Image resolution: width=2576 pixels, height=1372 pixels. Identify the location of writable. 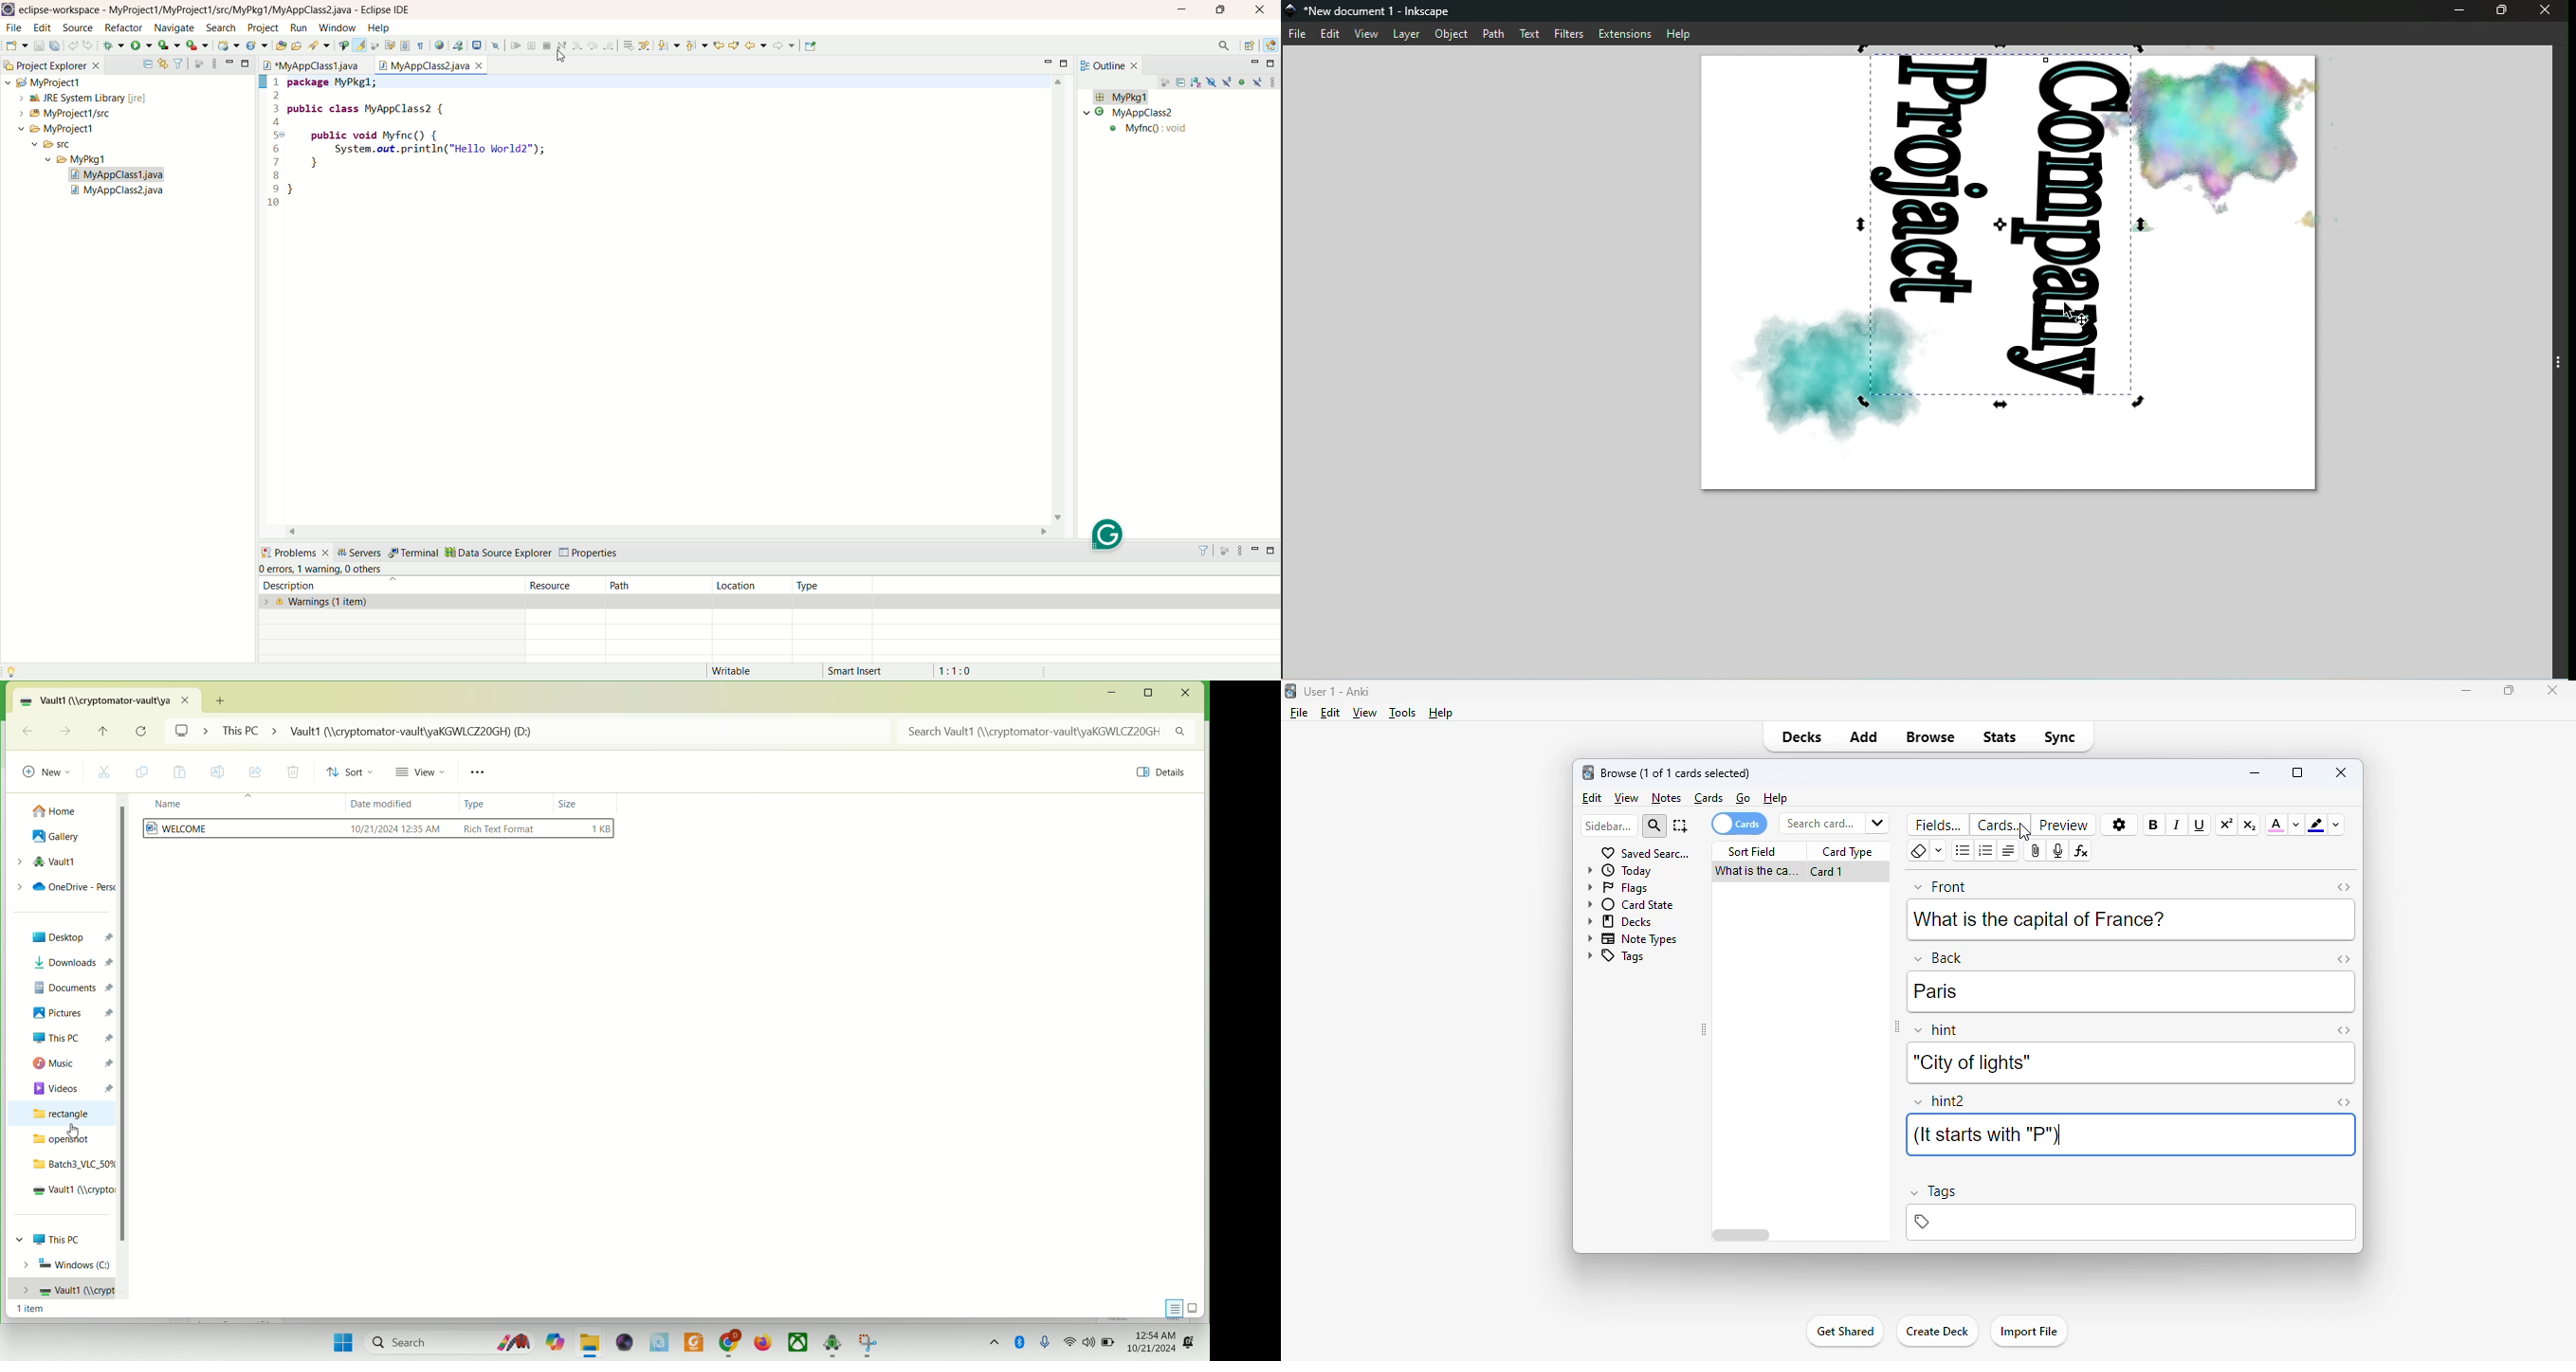
(739, 671).